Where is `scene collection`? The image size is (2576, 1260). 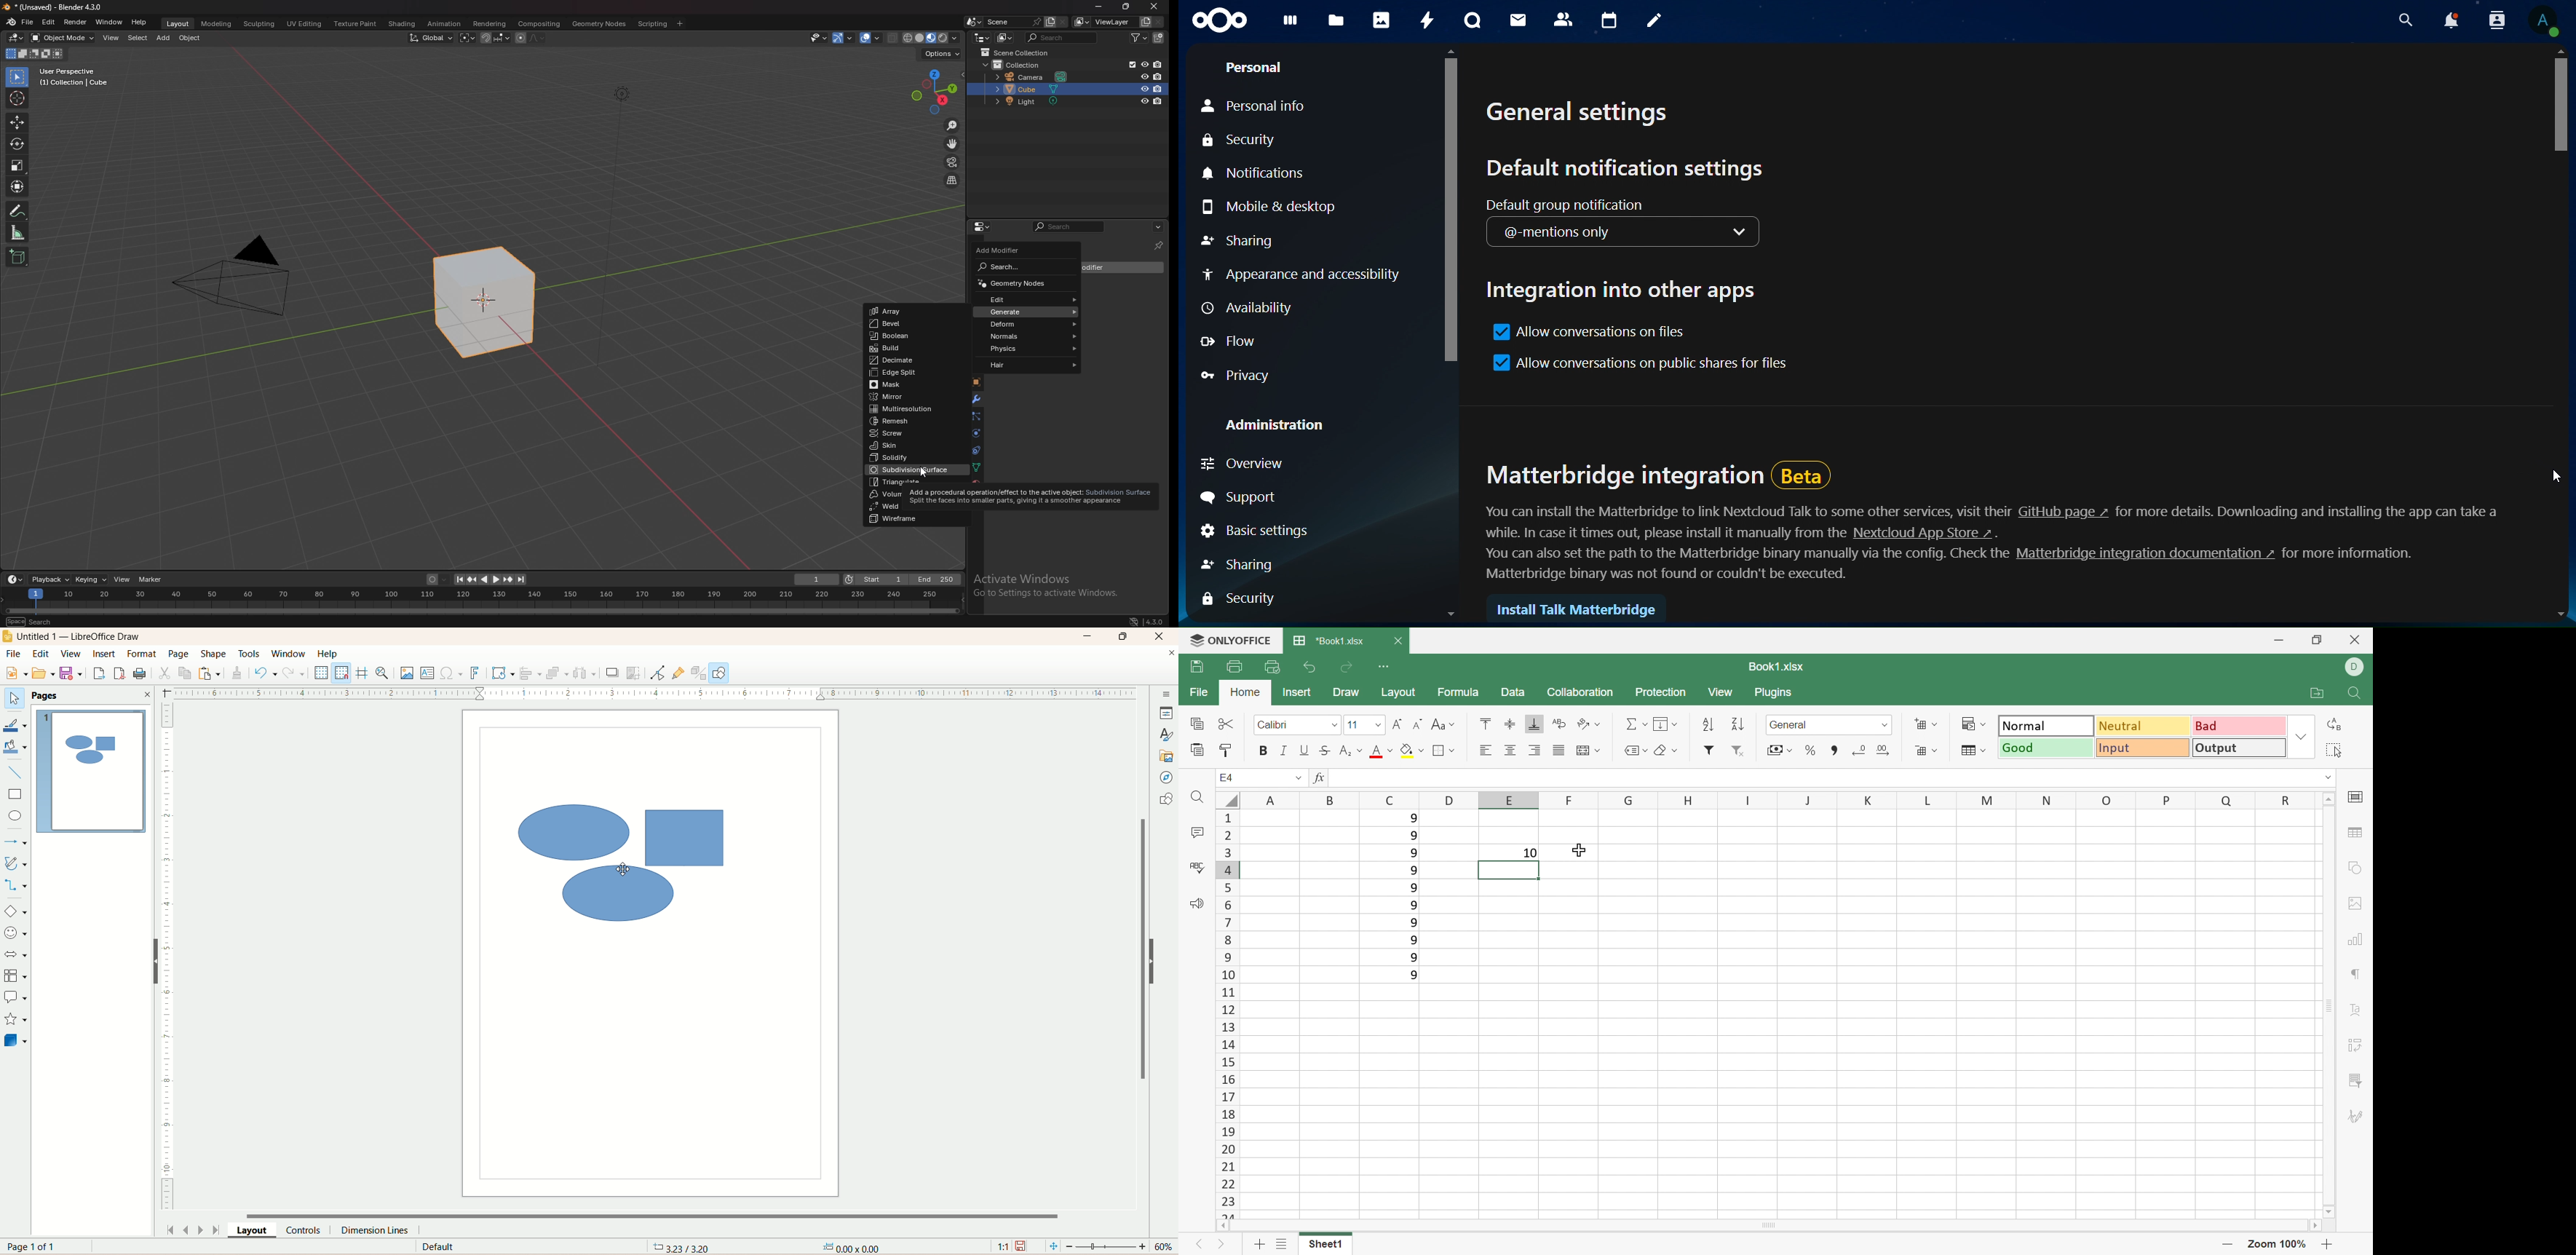
scene collection is located at coordinates (1020, 52).